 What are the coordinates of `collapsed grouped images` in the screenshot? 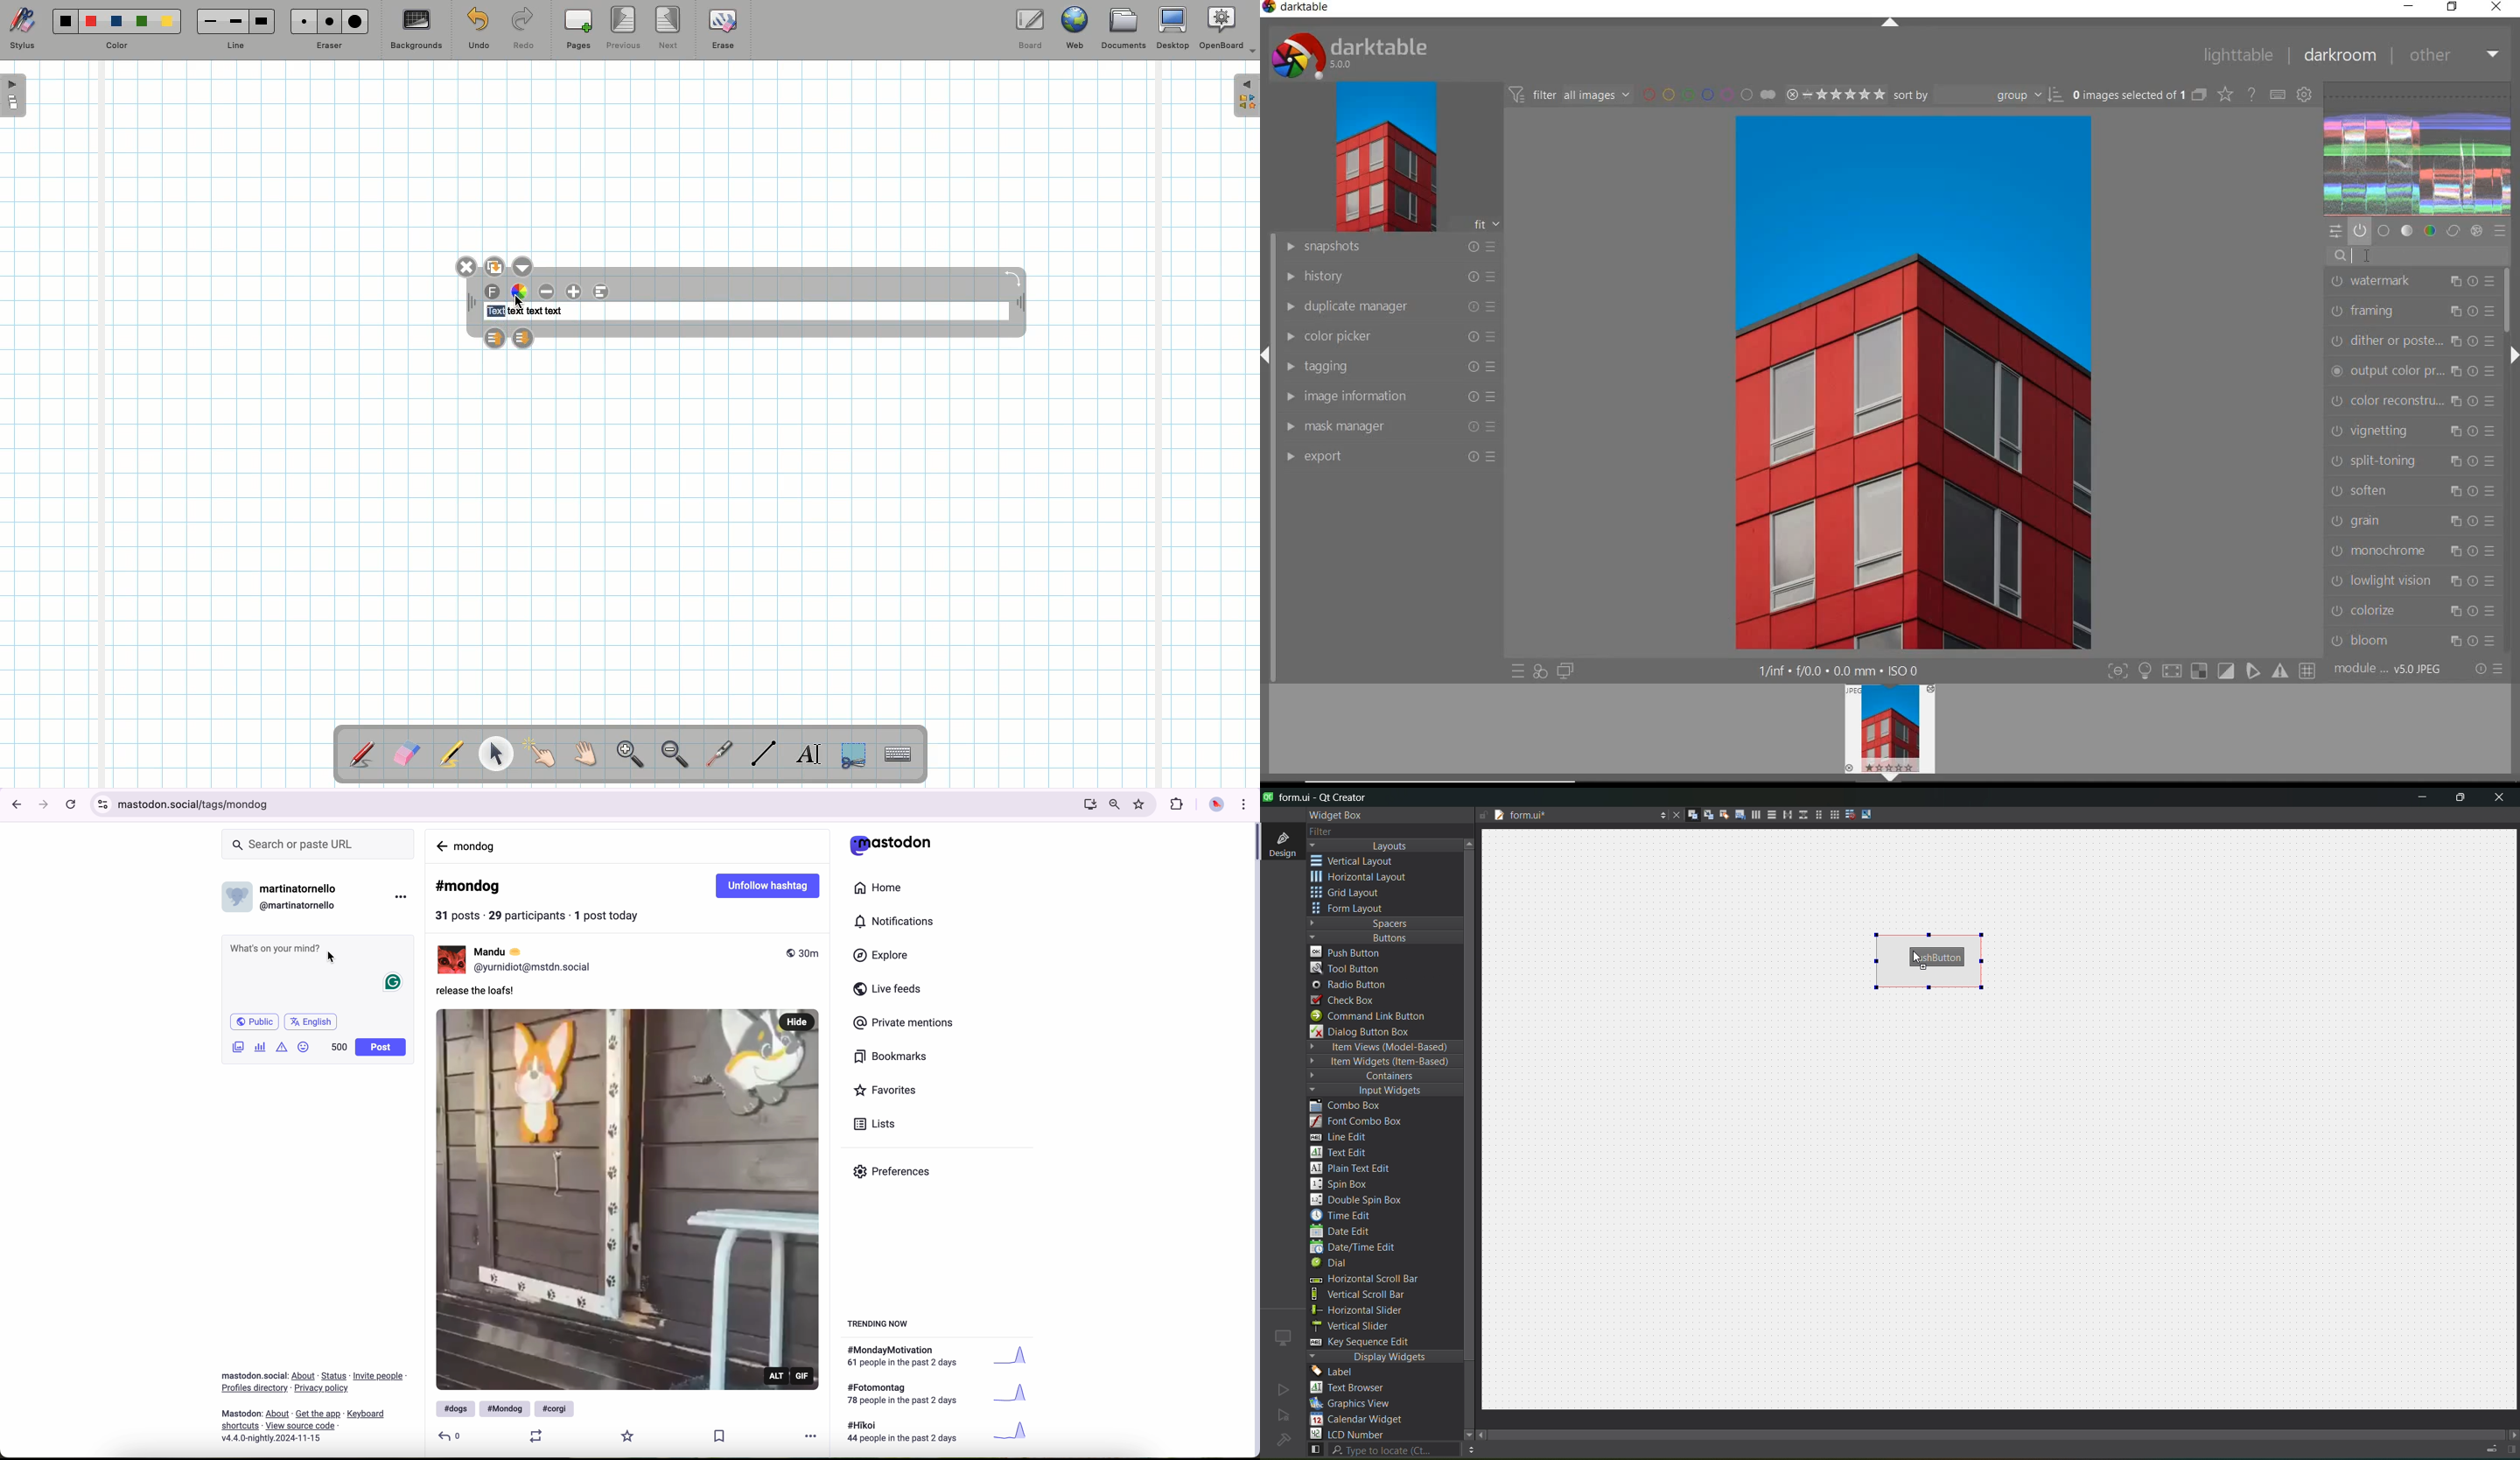 It's located at (2199, 93).